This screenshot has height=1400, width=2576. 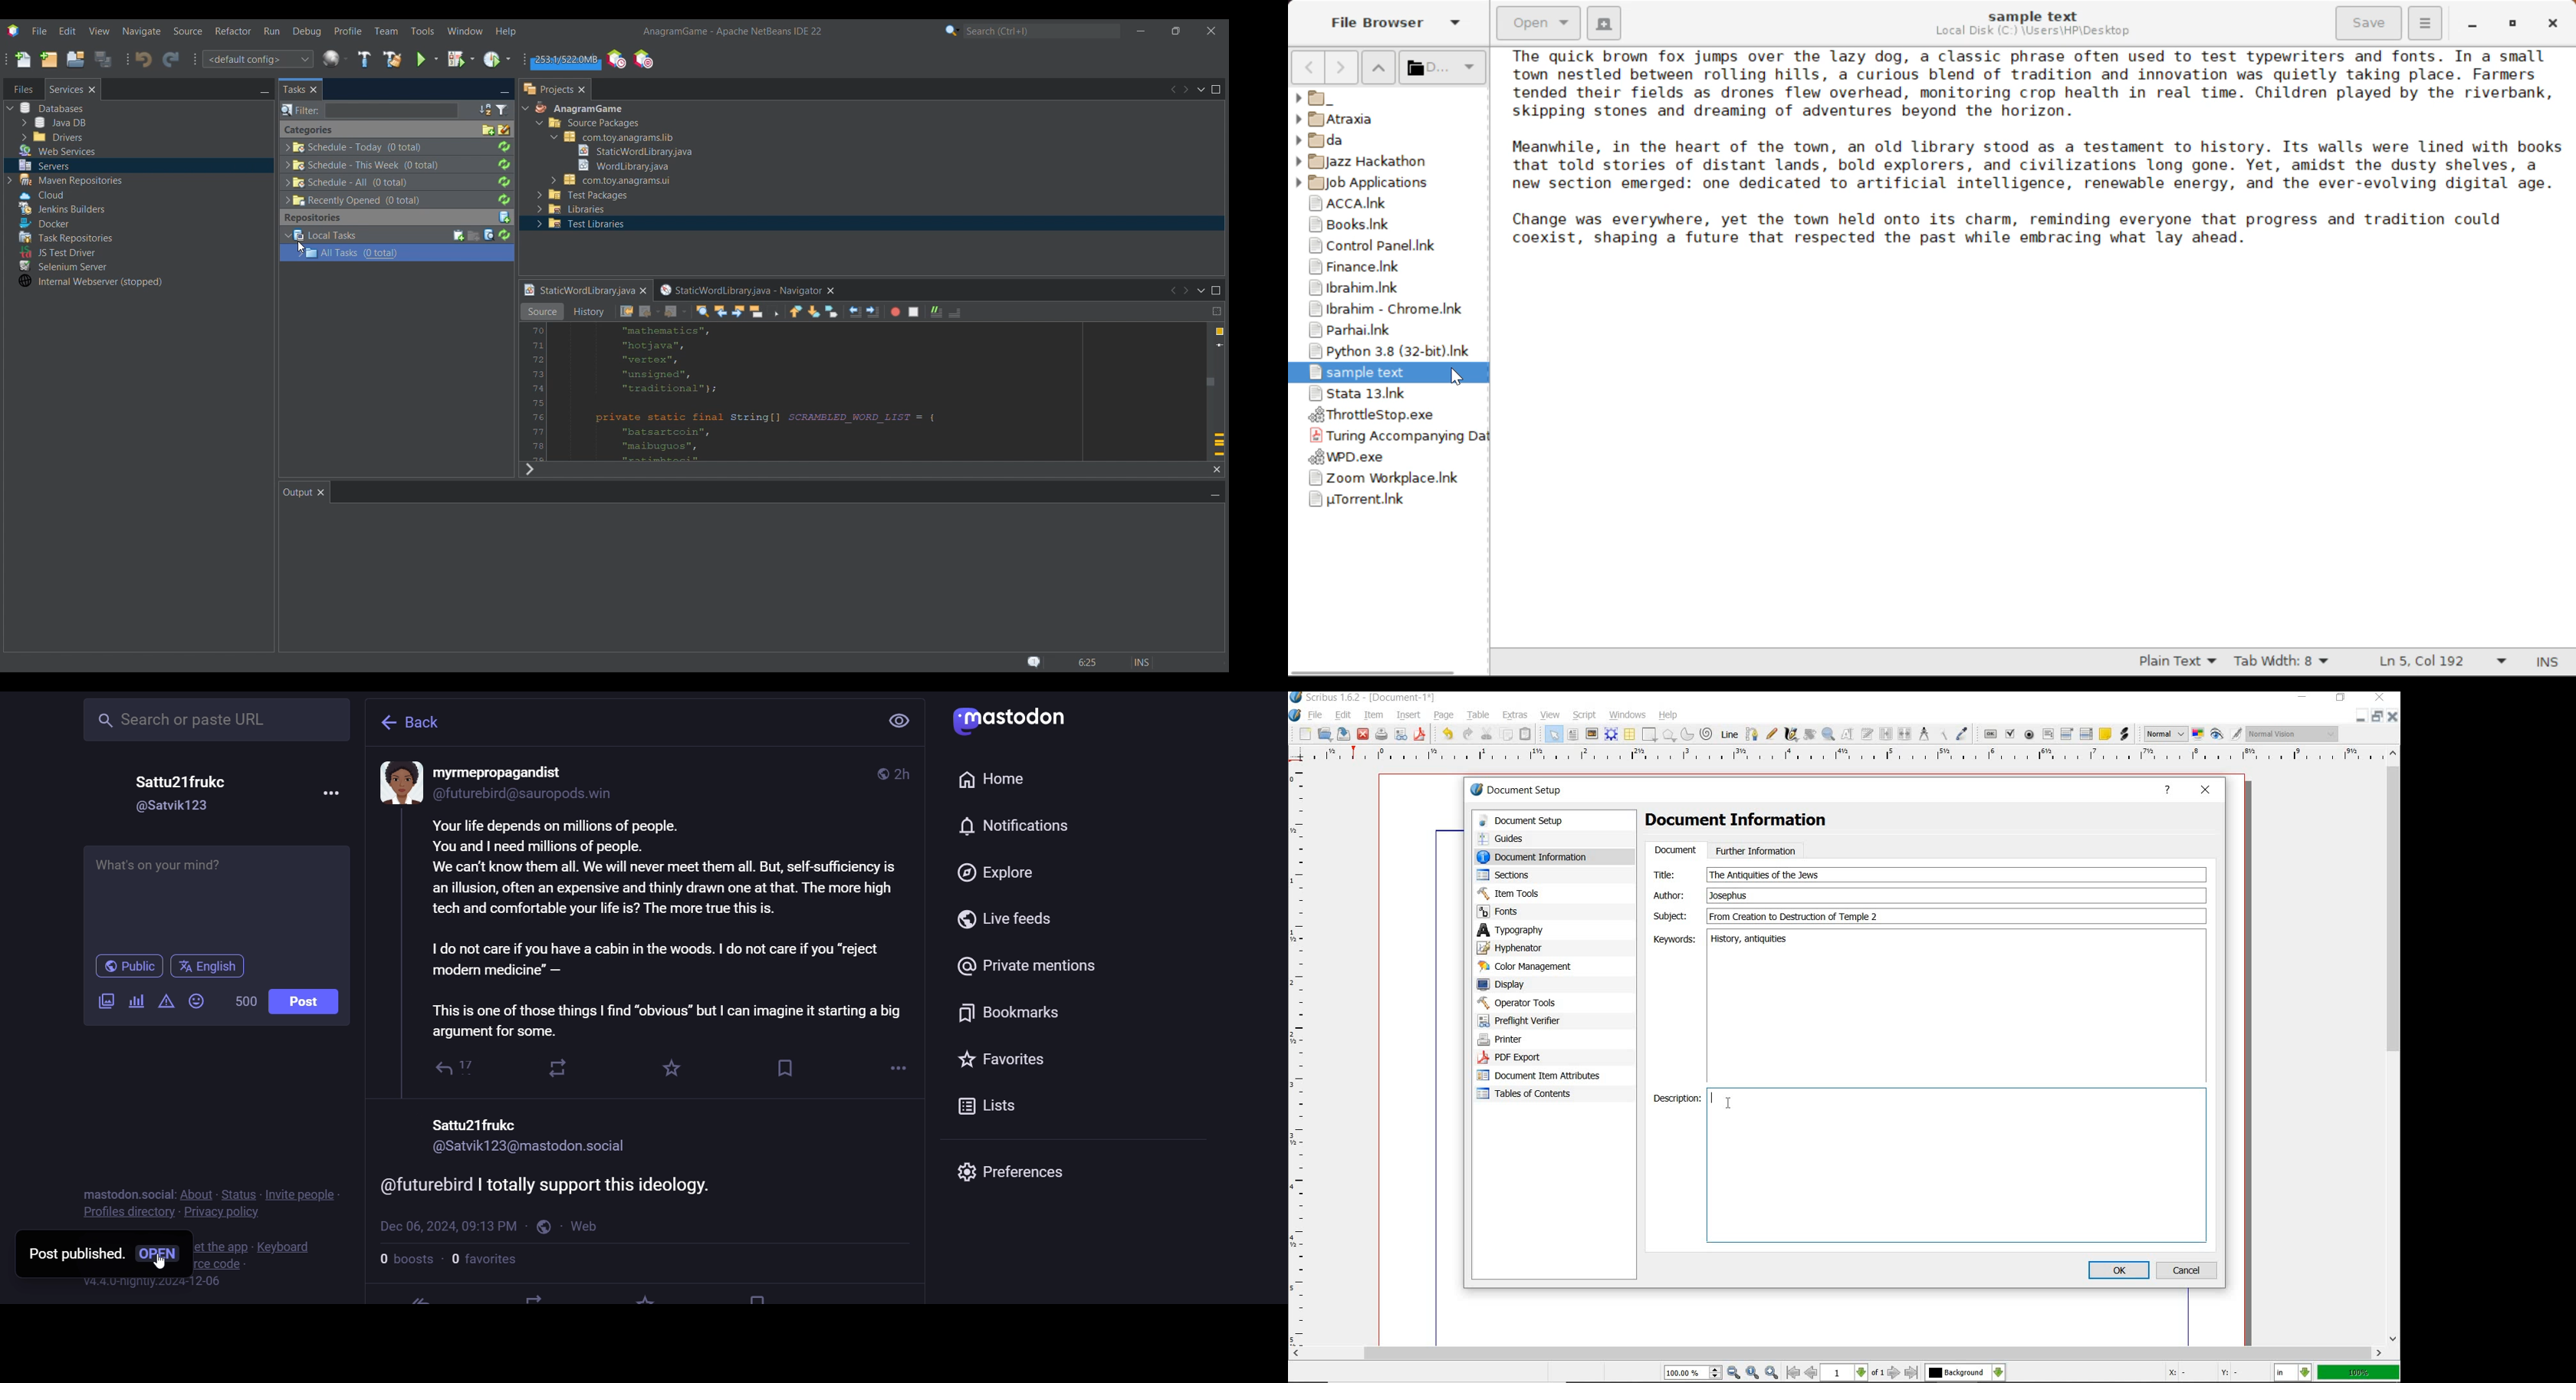 What do you see at coordinates (95, 91) in the screenshot?
I see `Close` at bounding box center [95, 91].